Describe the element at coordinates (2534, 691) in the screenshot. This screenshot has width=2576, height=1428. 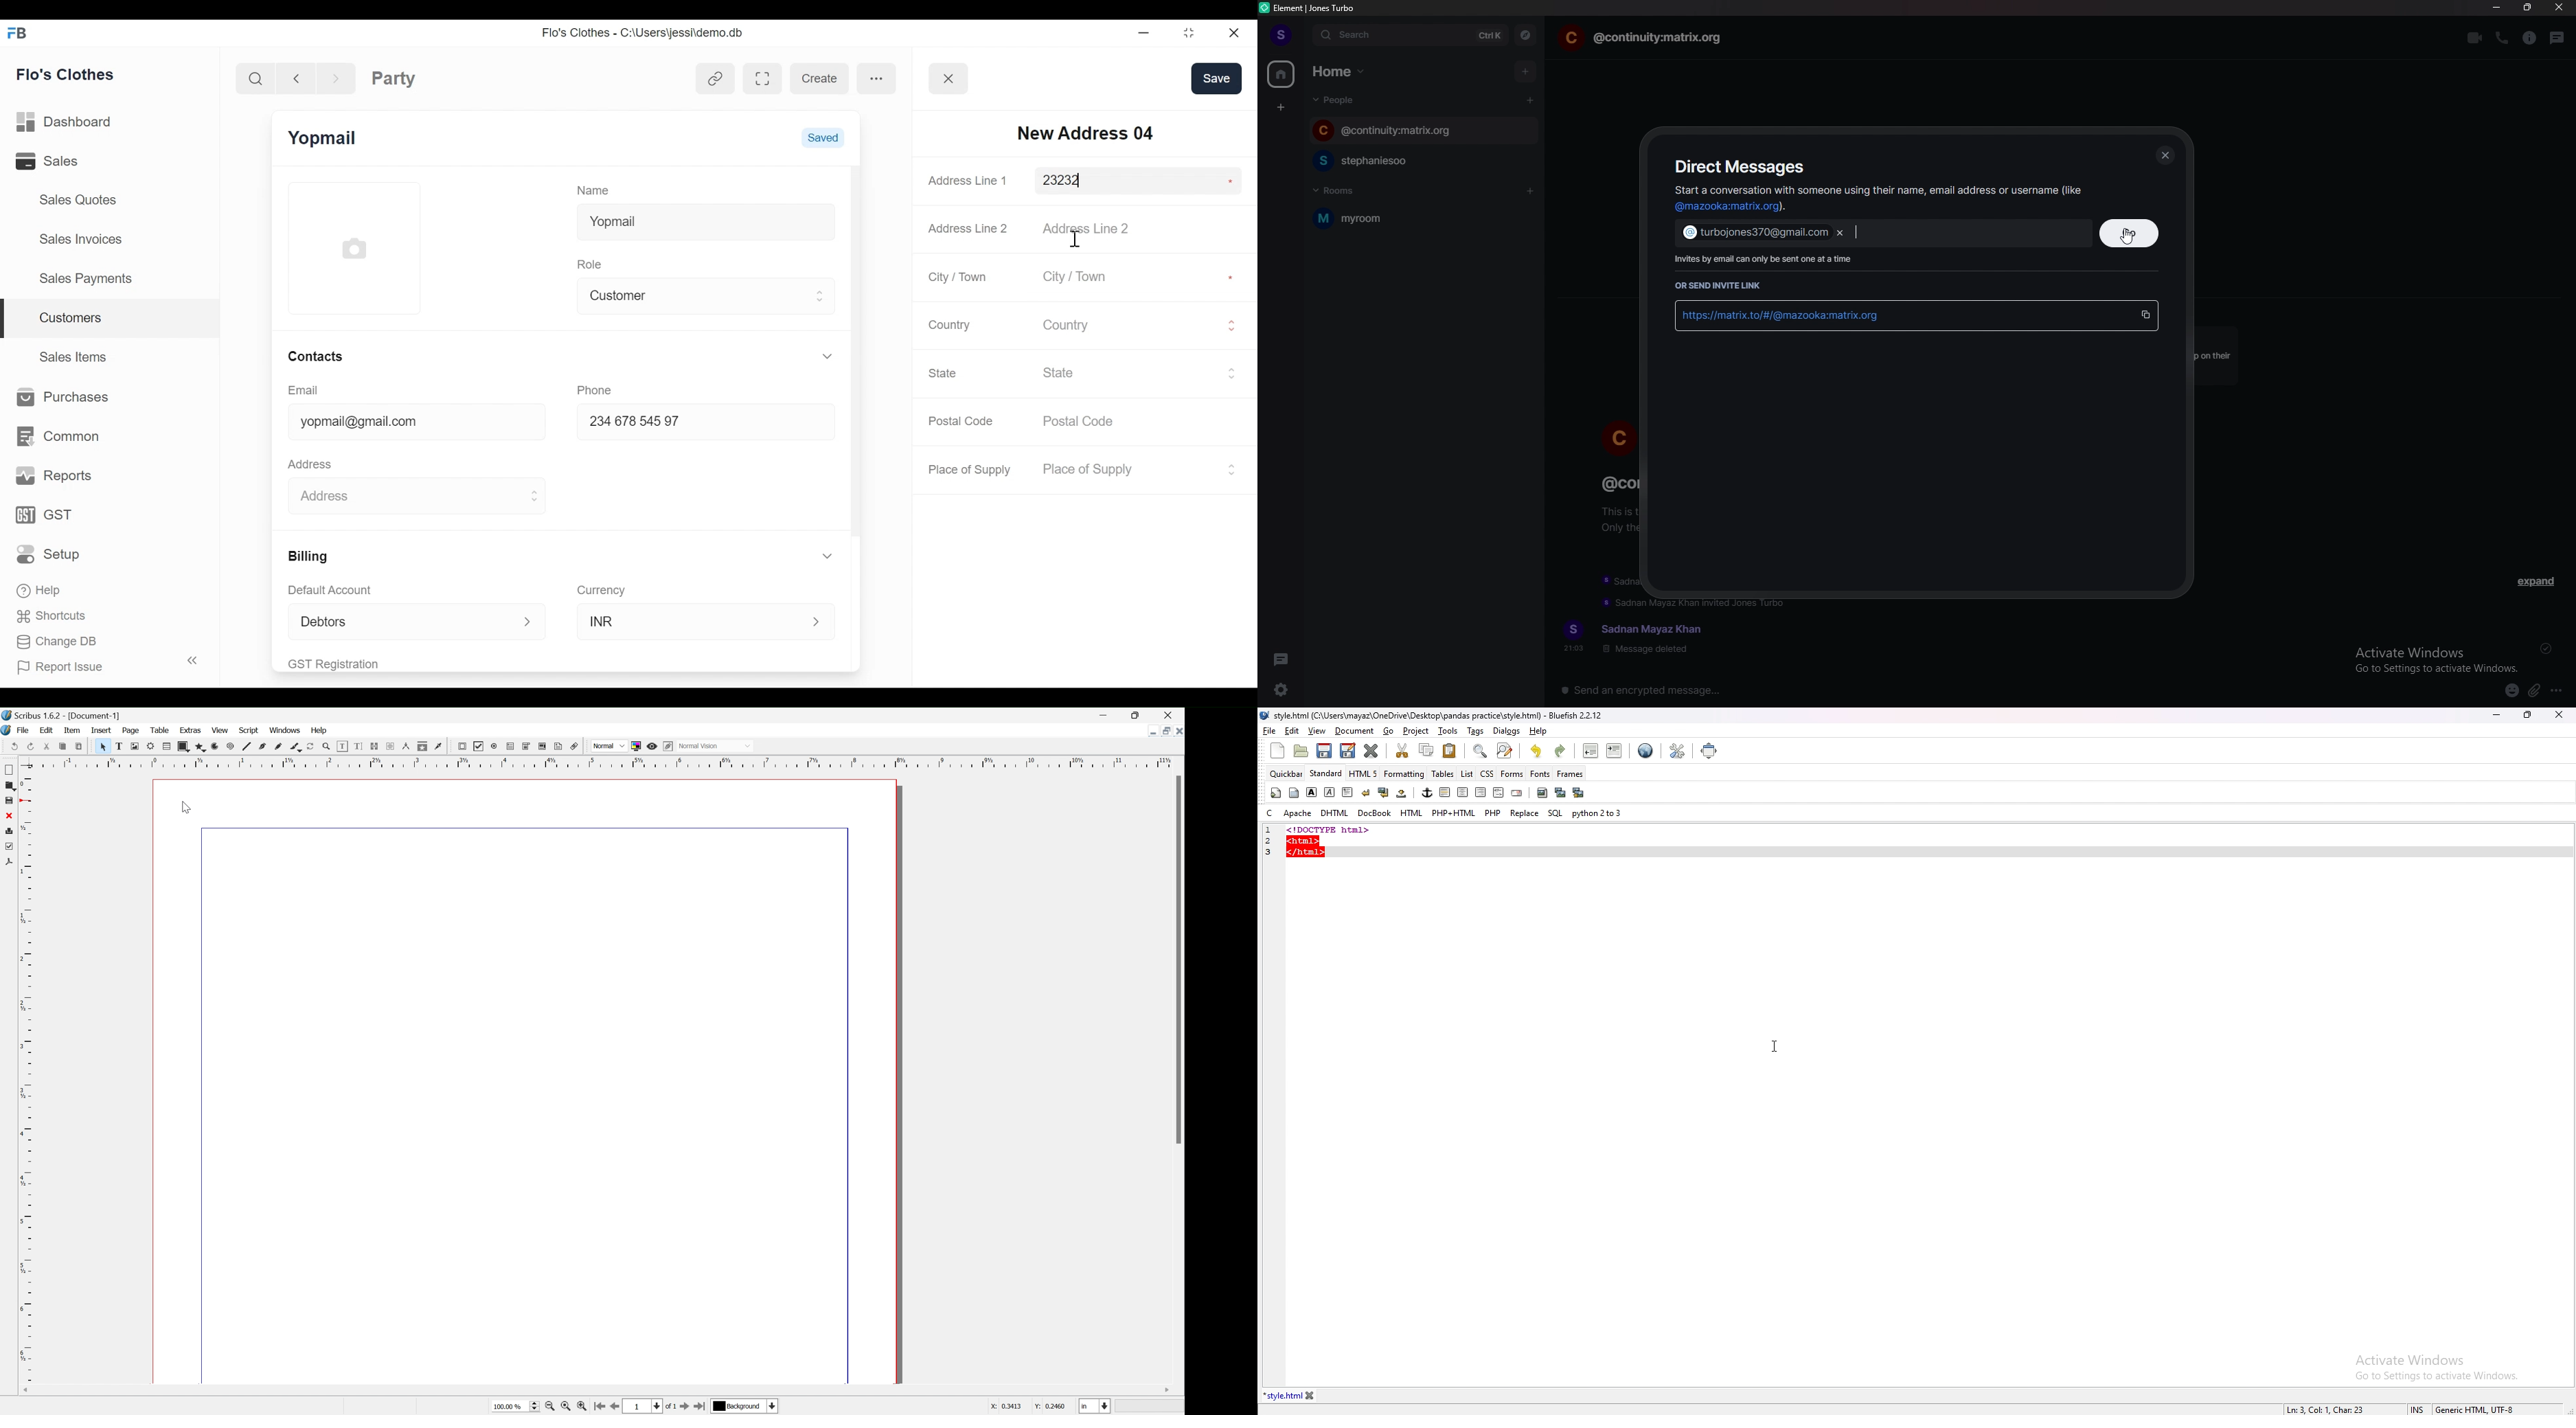
I see `attachment` at that location.